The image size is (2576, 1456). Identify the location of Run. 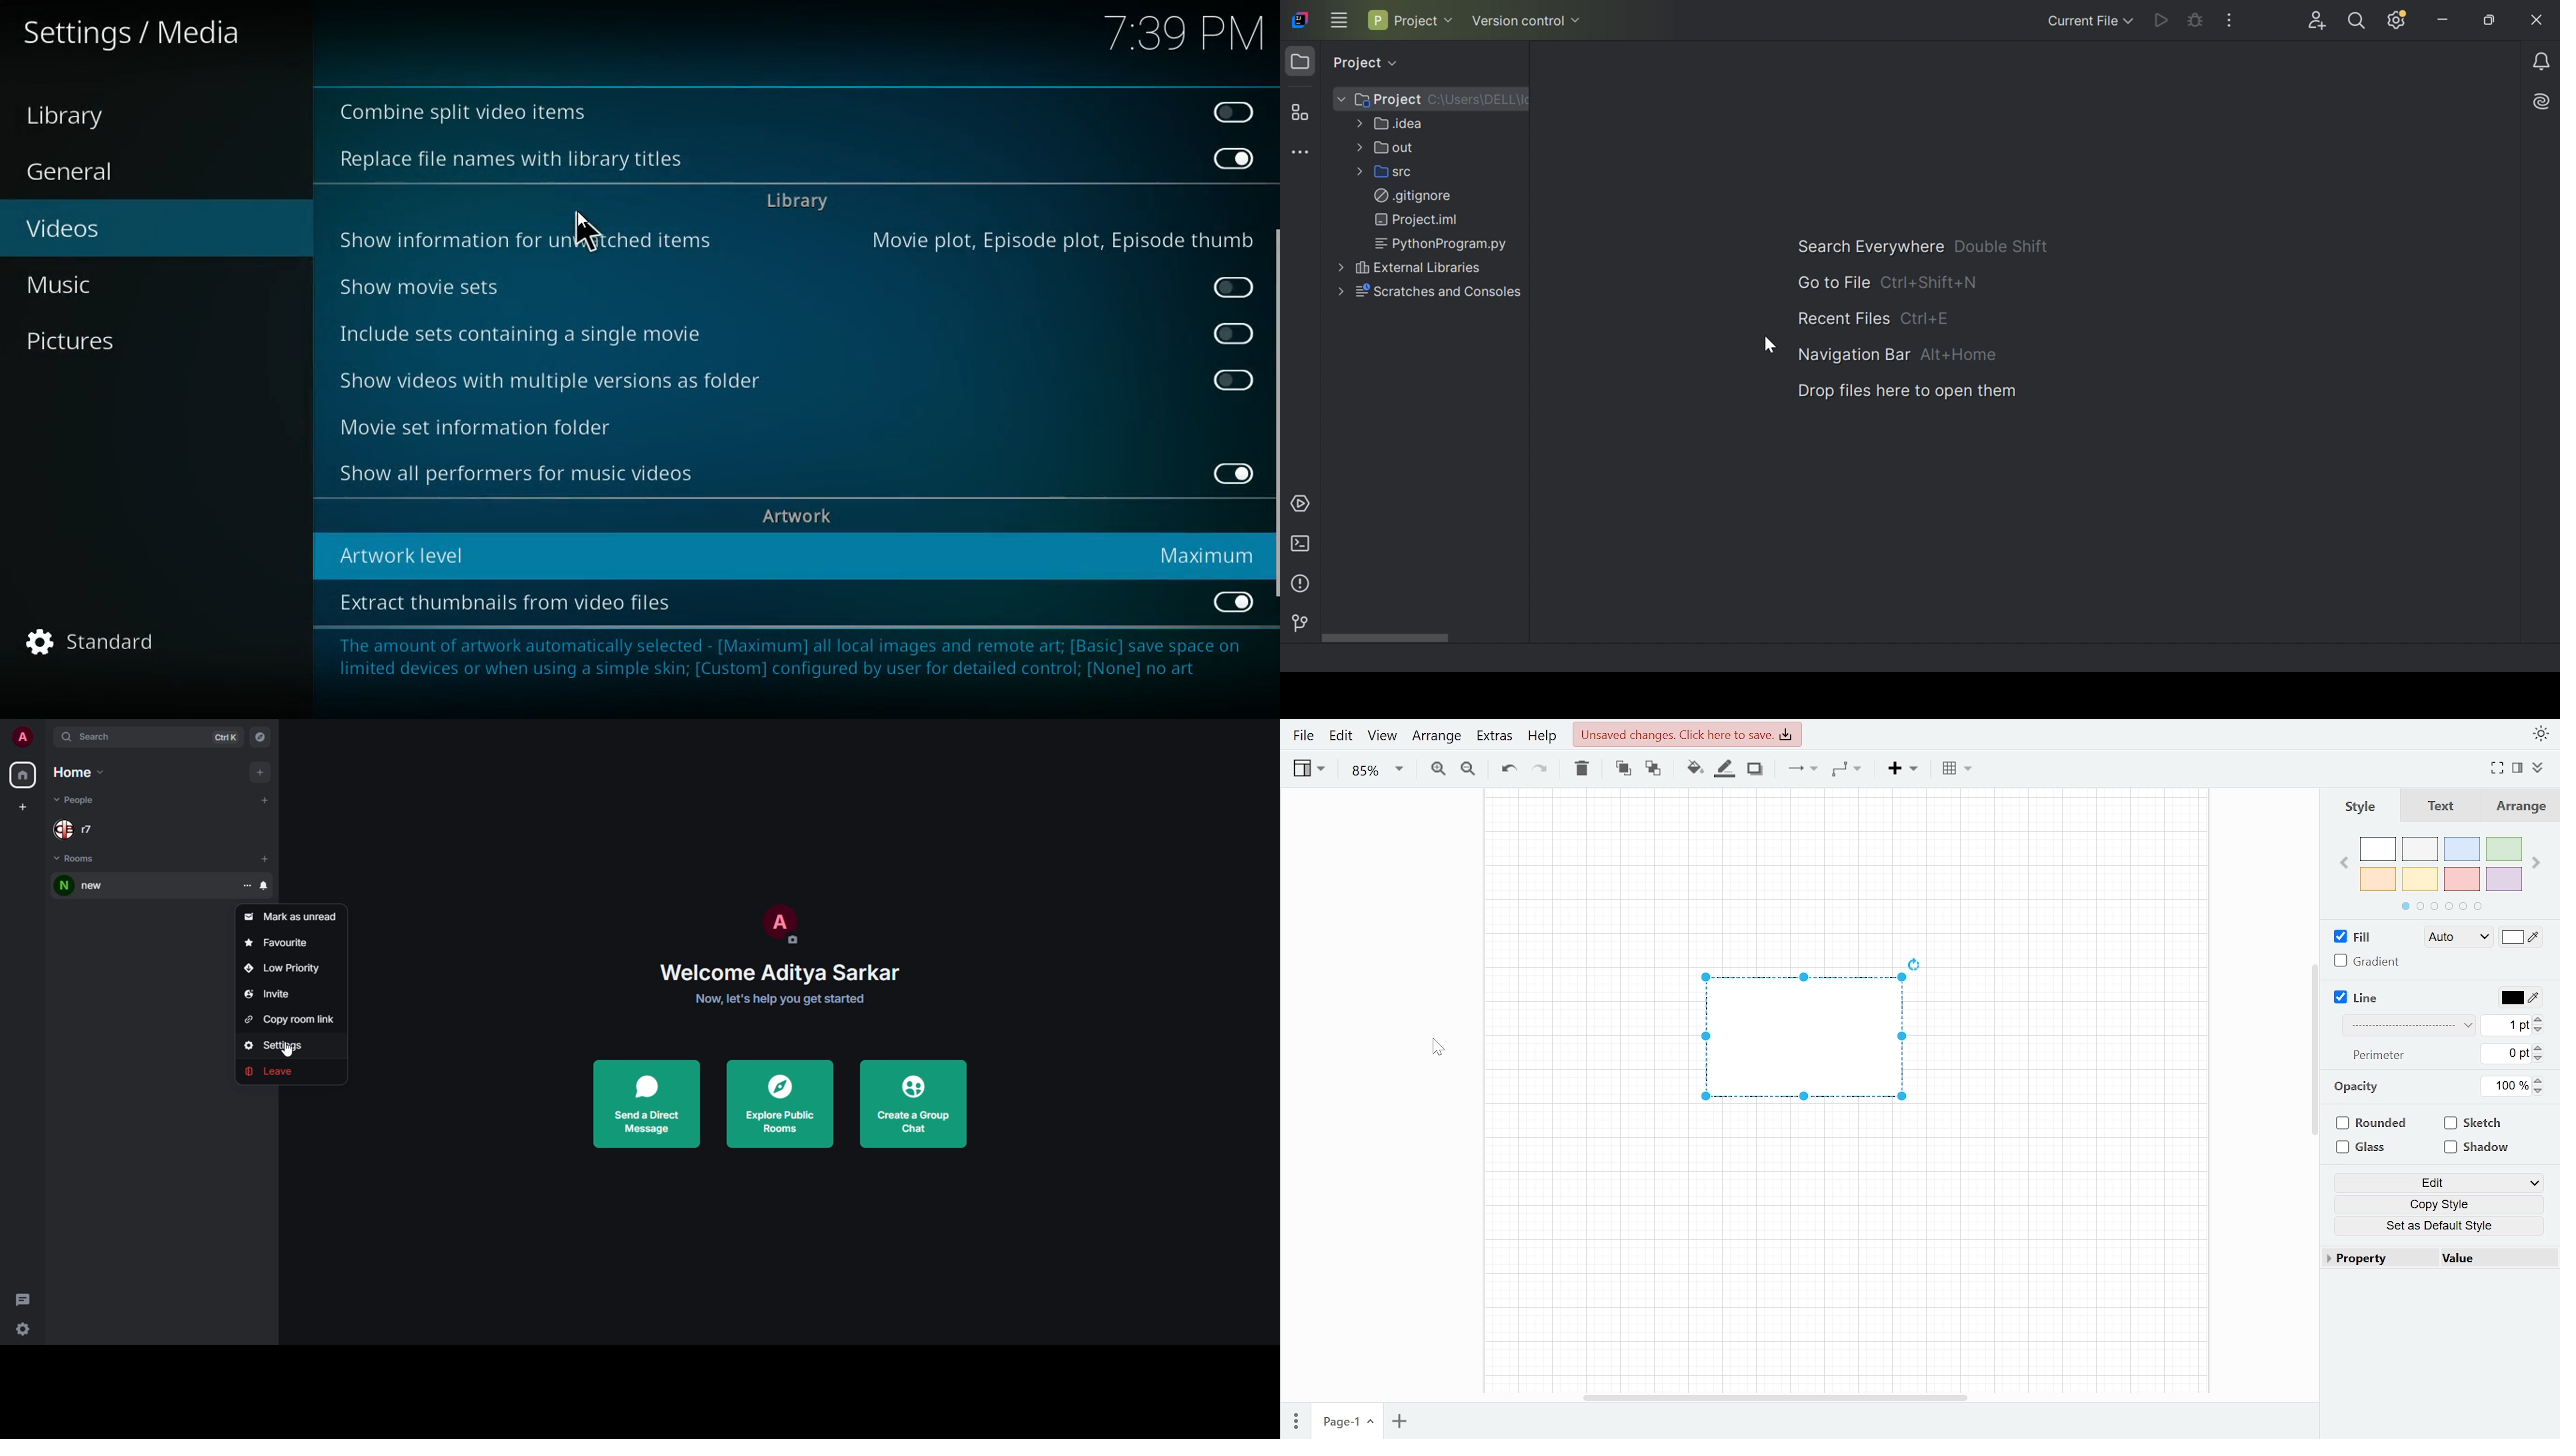
(2160, 21).